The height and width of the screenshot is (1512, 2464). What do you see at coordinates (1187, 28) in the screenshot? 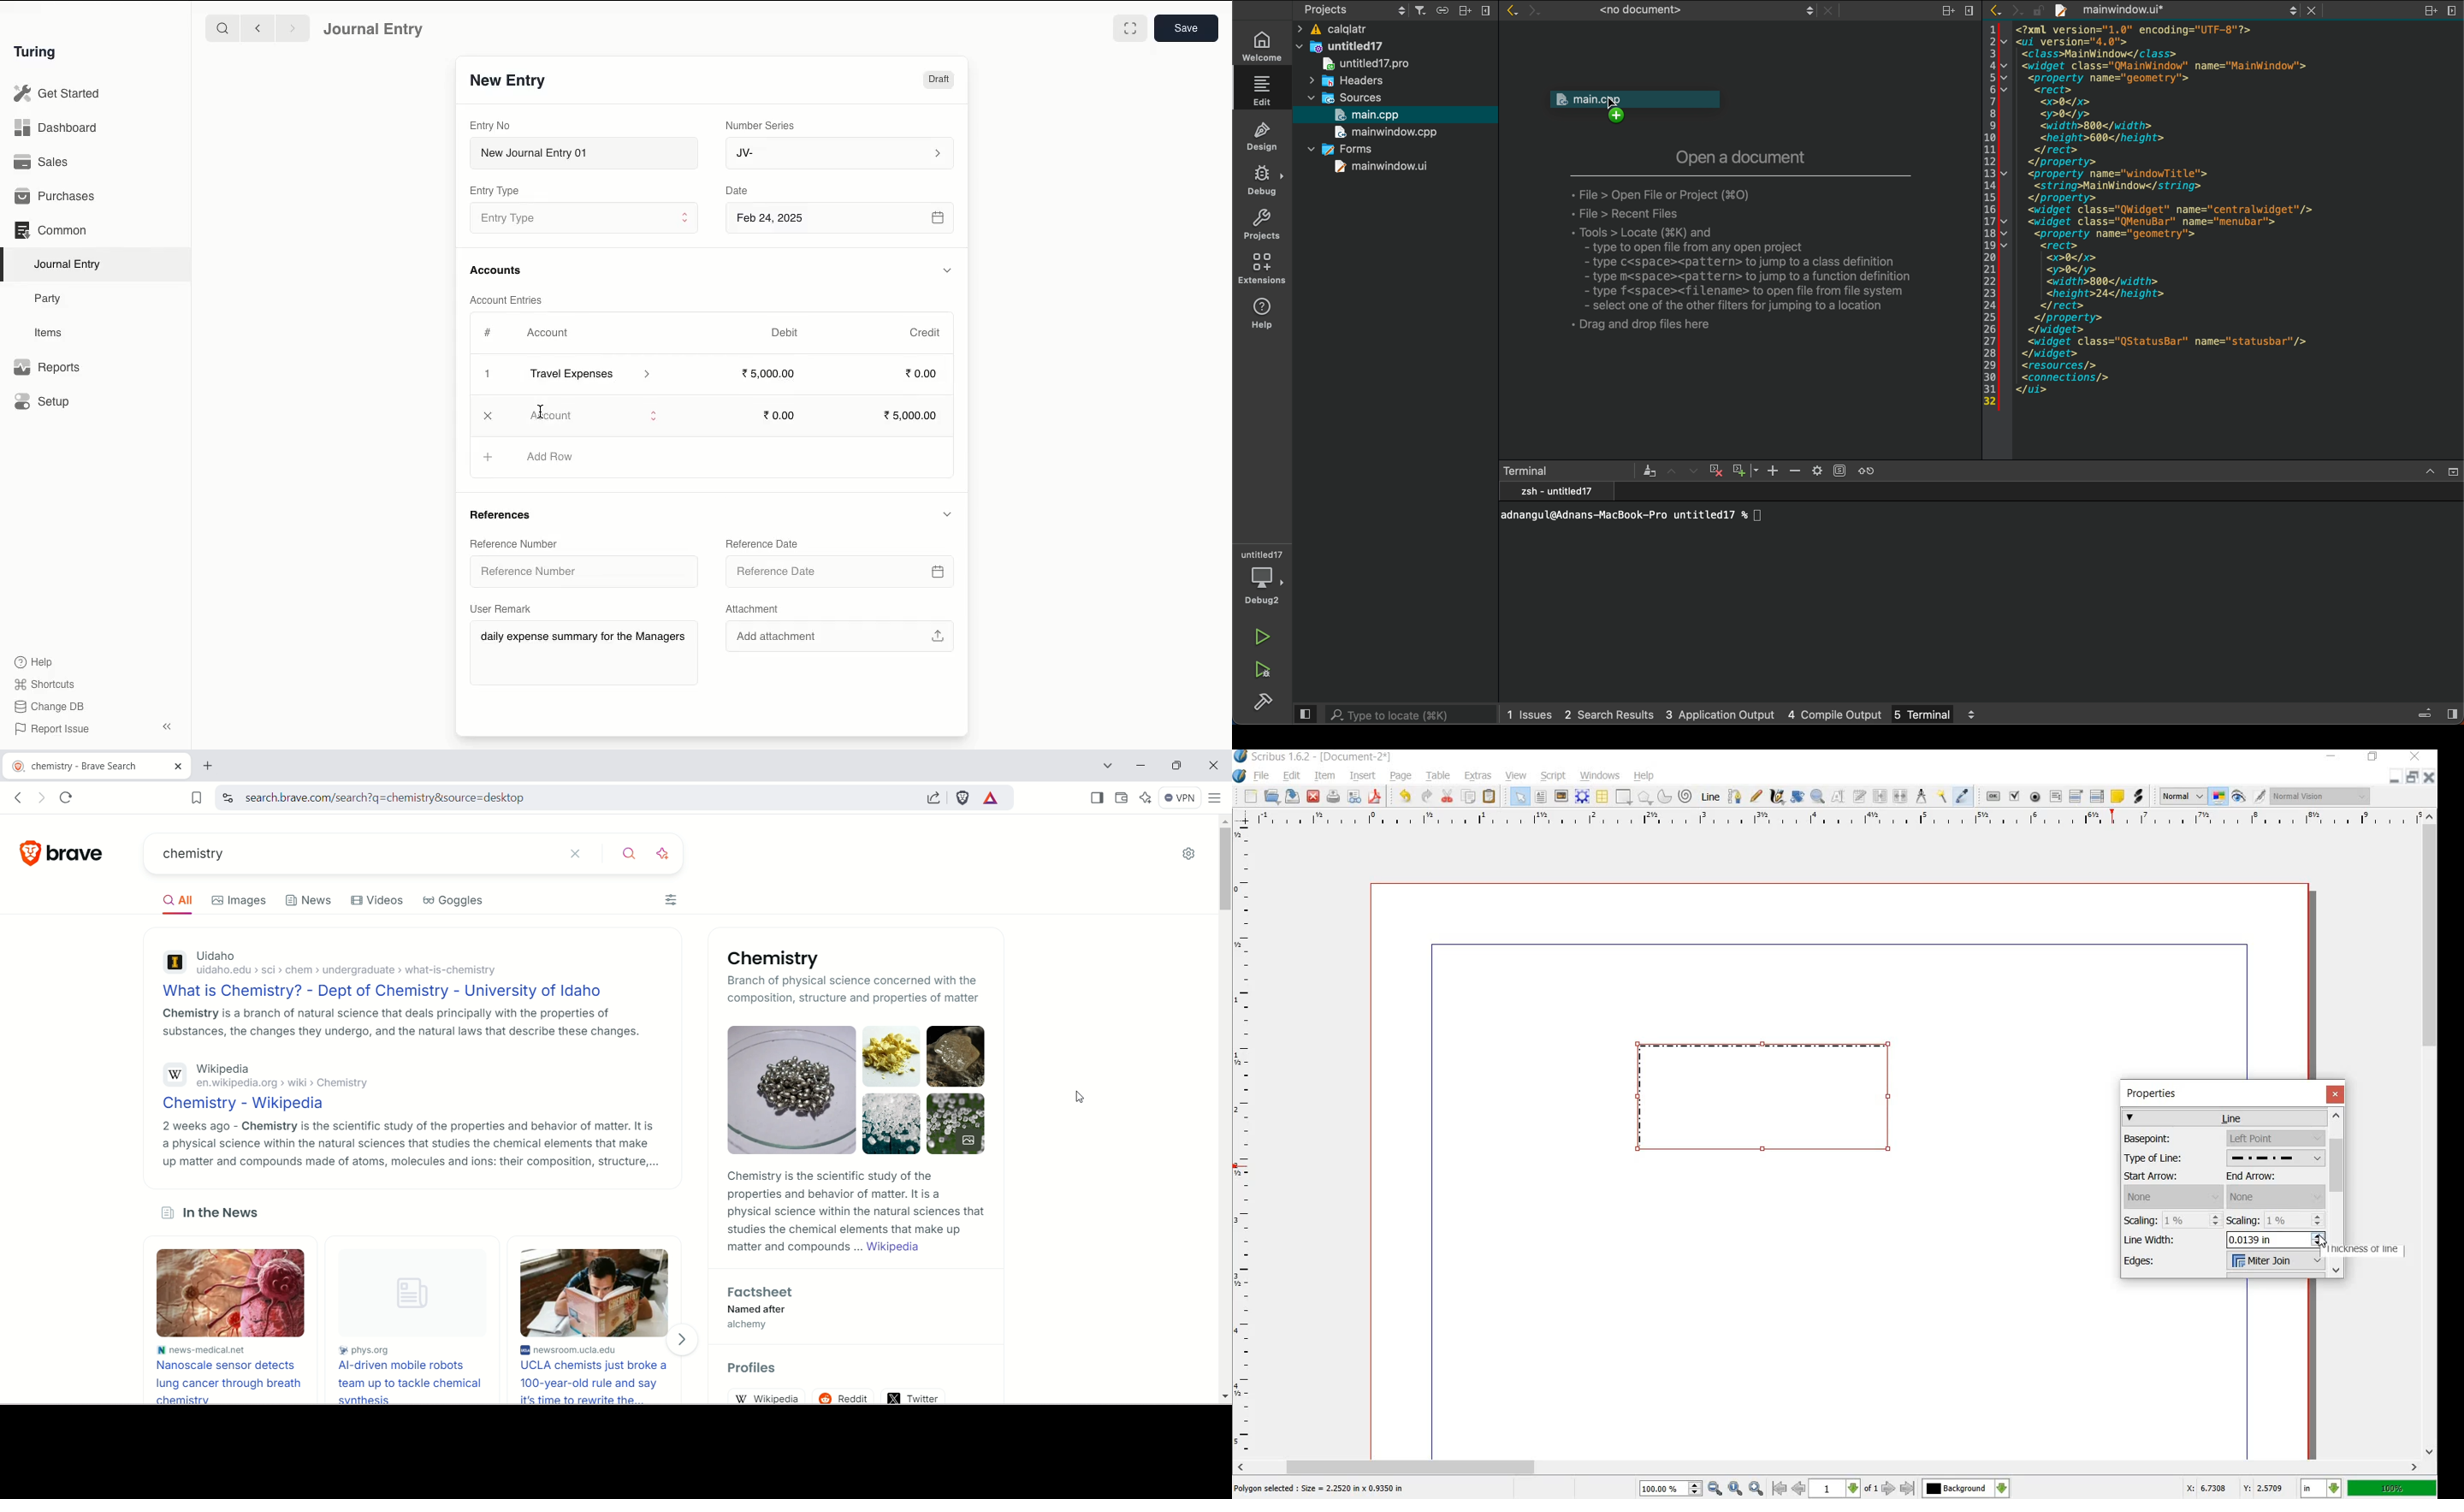
I see `Save` at bounding box center [1187, 28].